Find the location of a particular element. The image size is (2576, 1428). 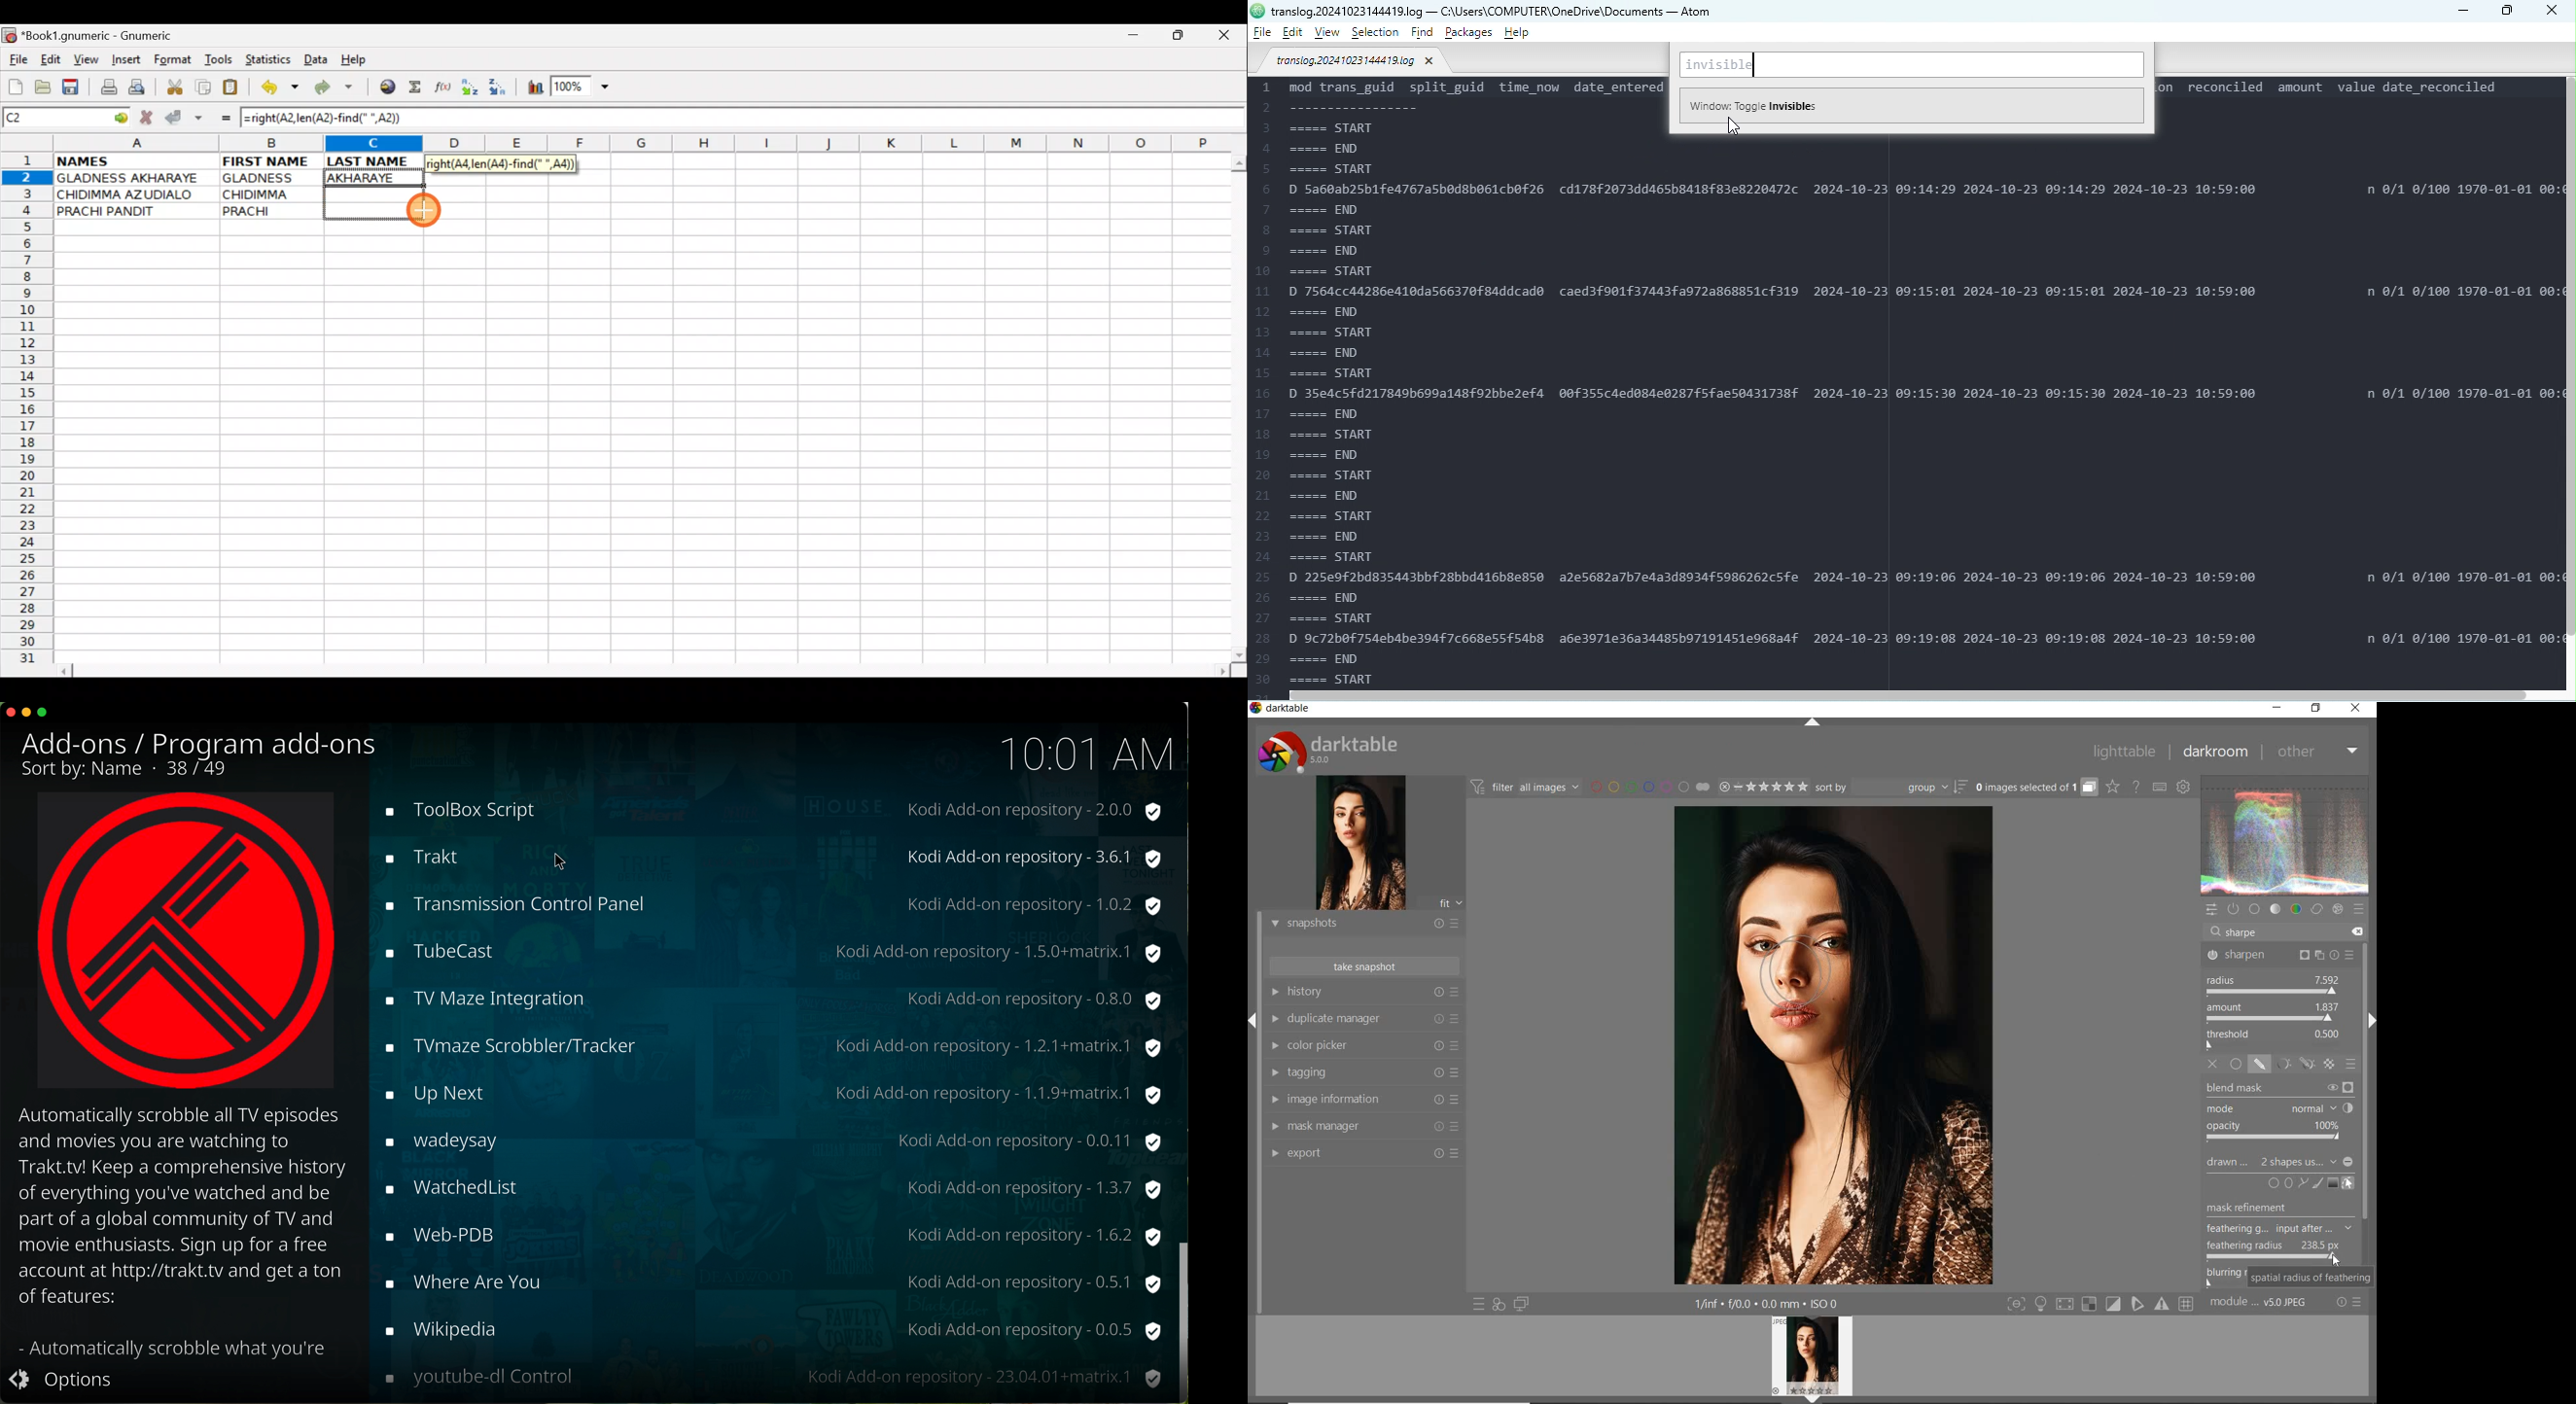

RADIUS is located at coordinates (2274, 983).